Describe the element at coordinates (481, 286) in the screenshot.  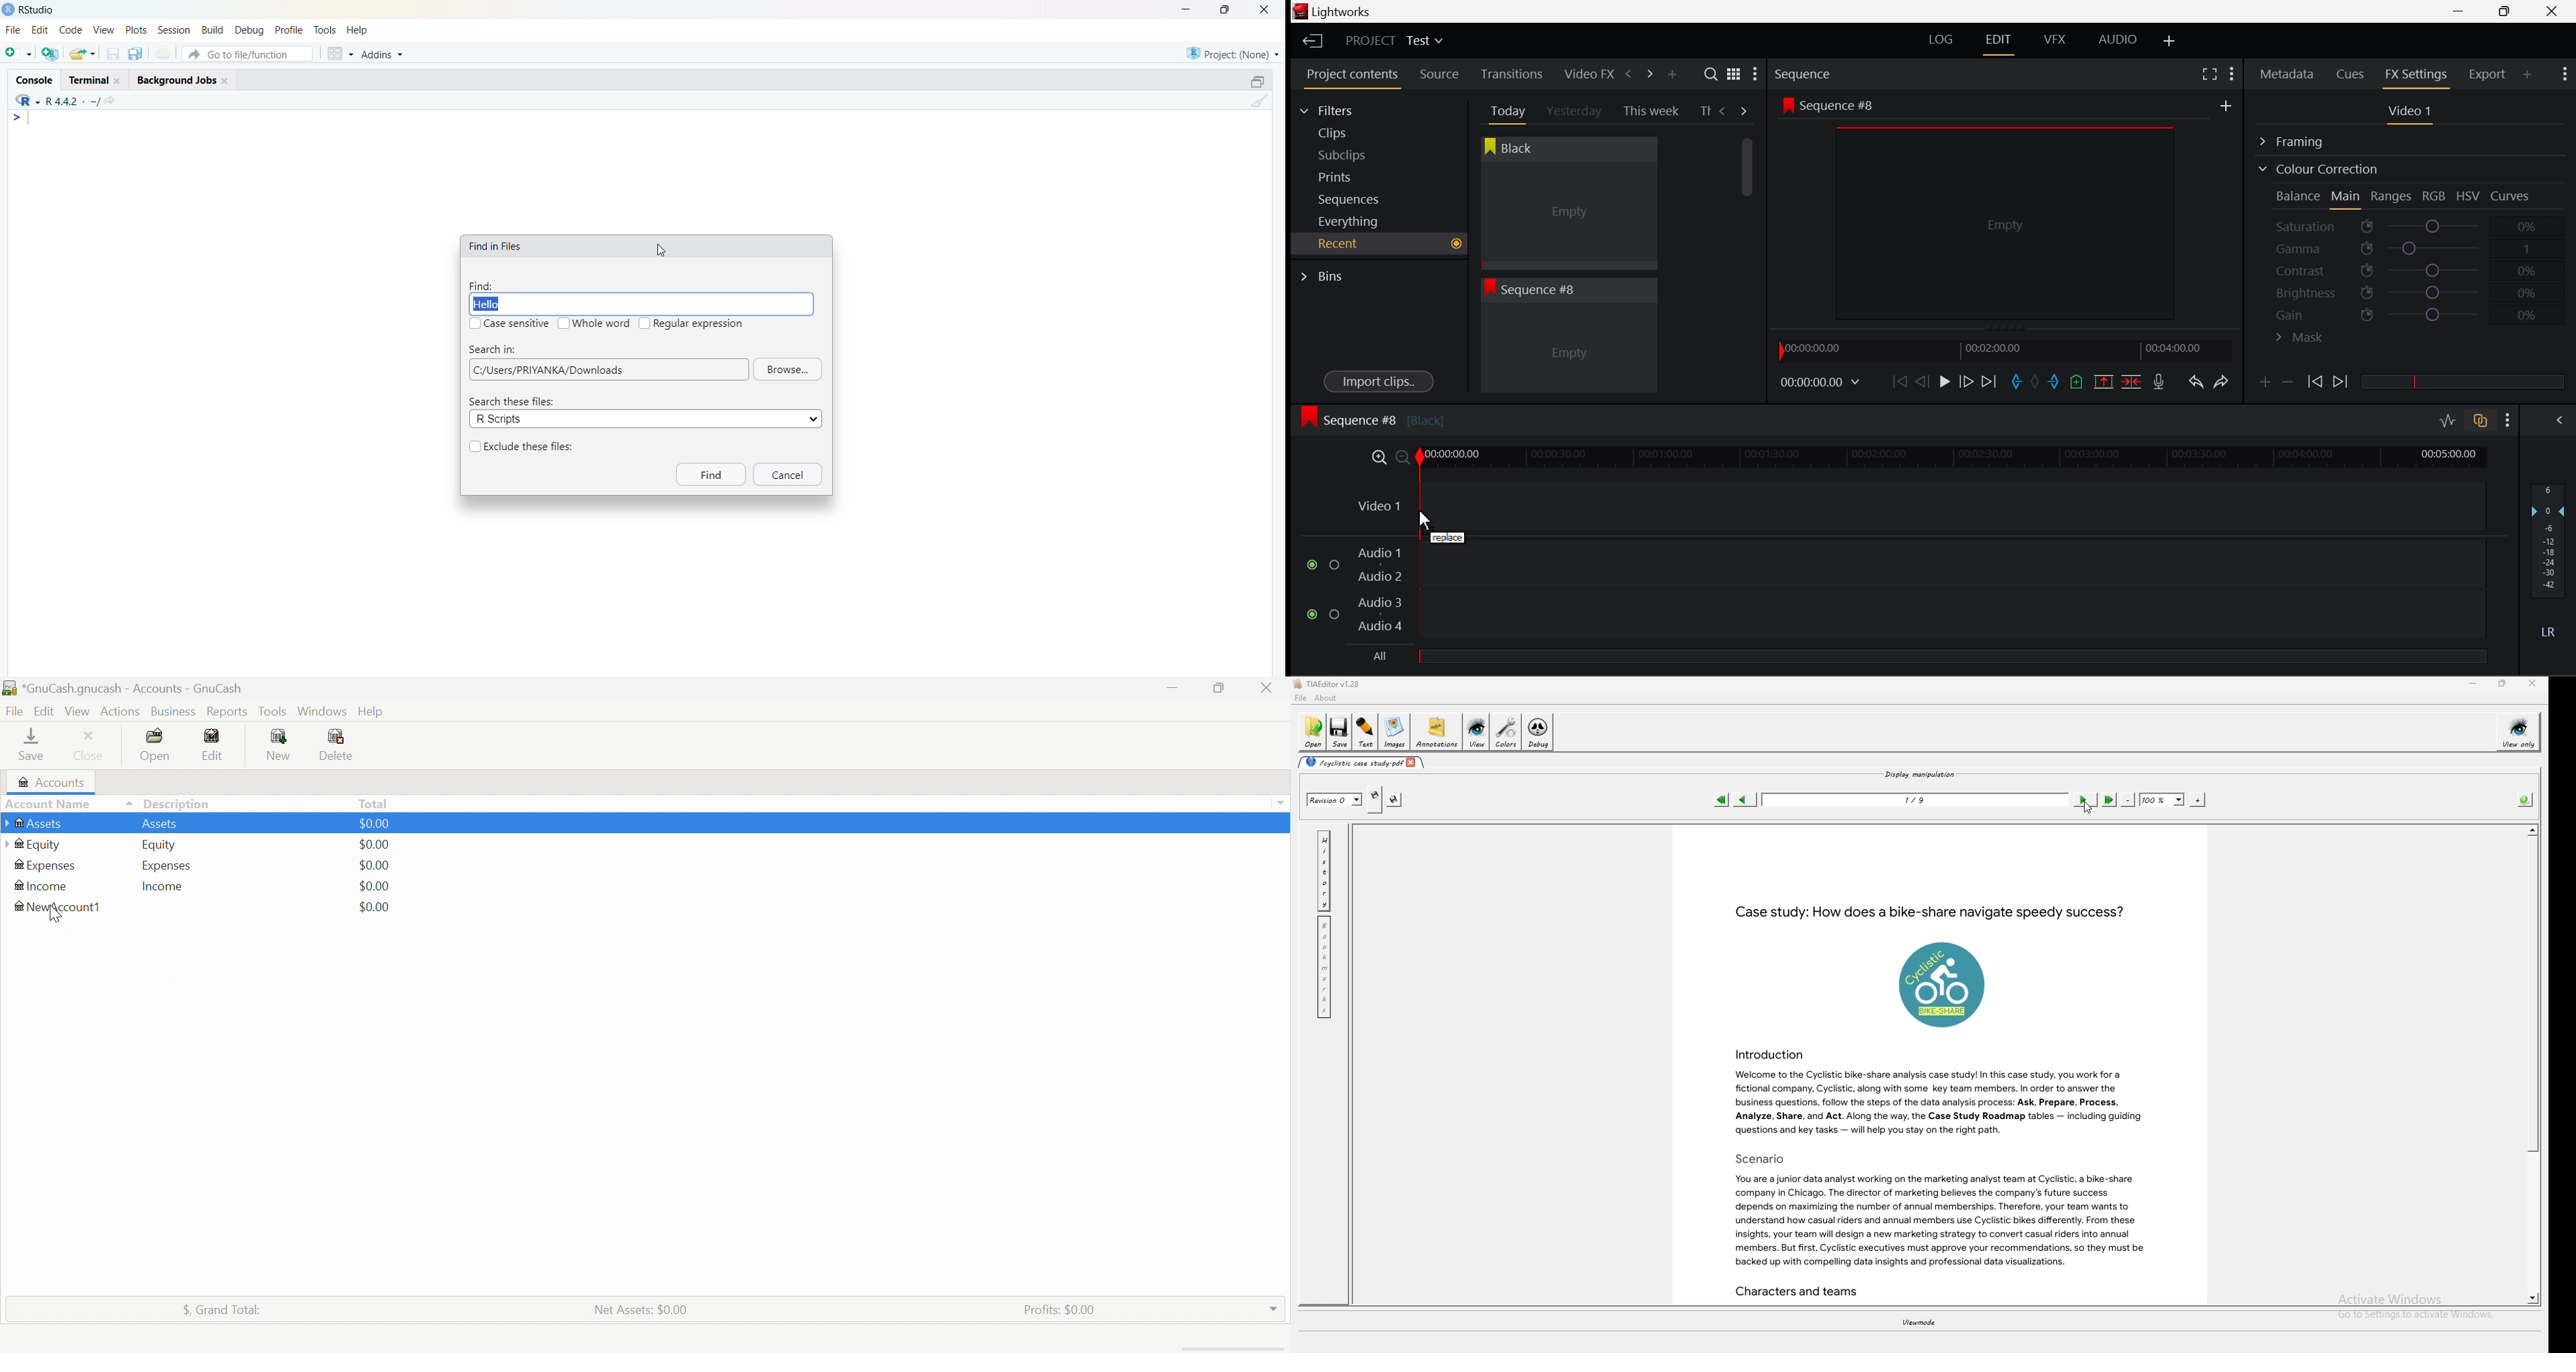
I see `Find:` at that location.